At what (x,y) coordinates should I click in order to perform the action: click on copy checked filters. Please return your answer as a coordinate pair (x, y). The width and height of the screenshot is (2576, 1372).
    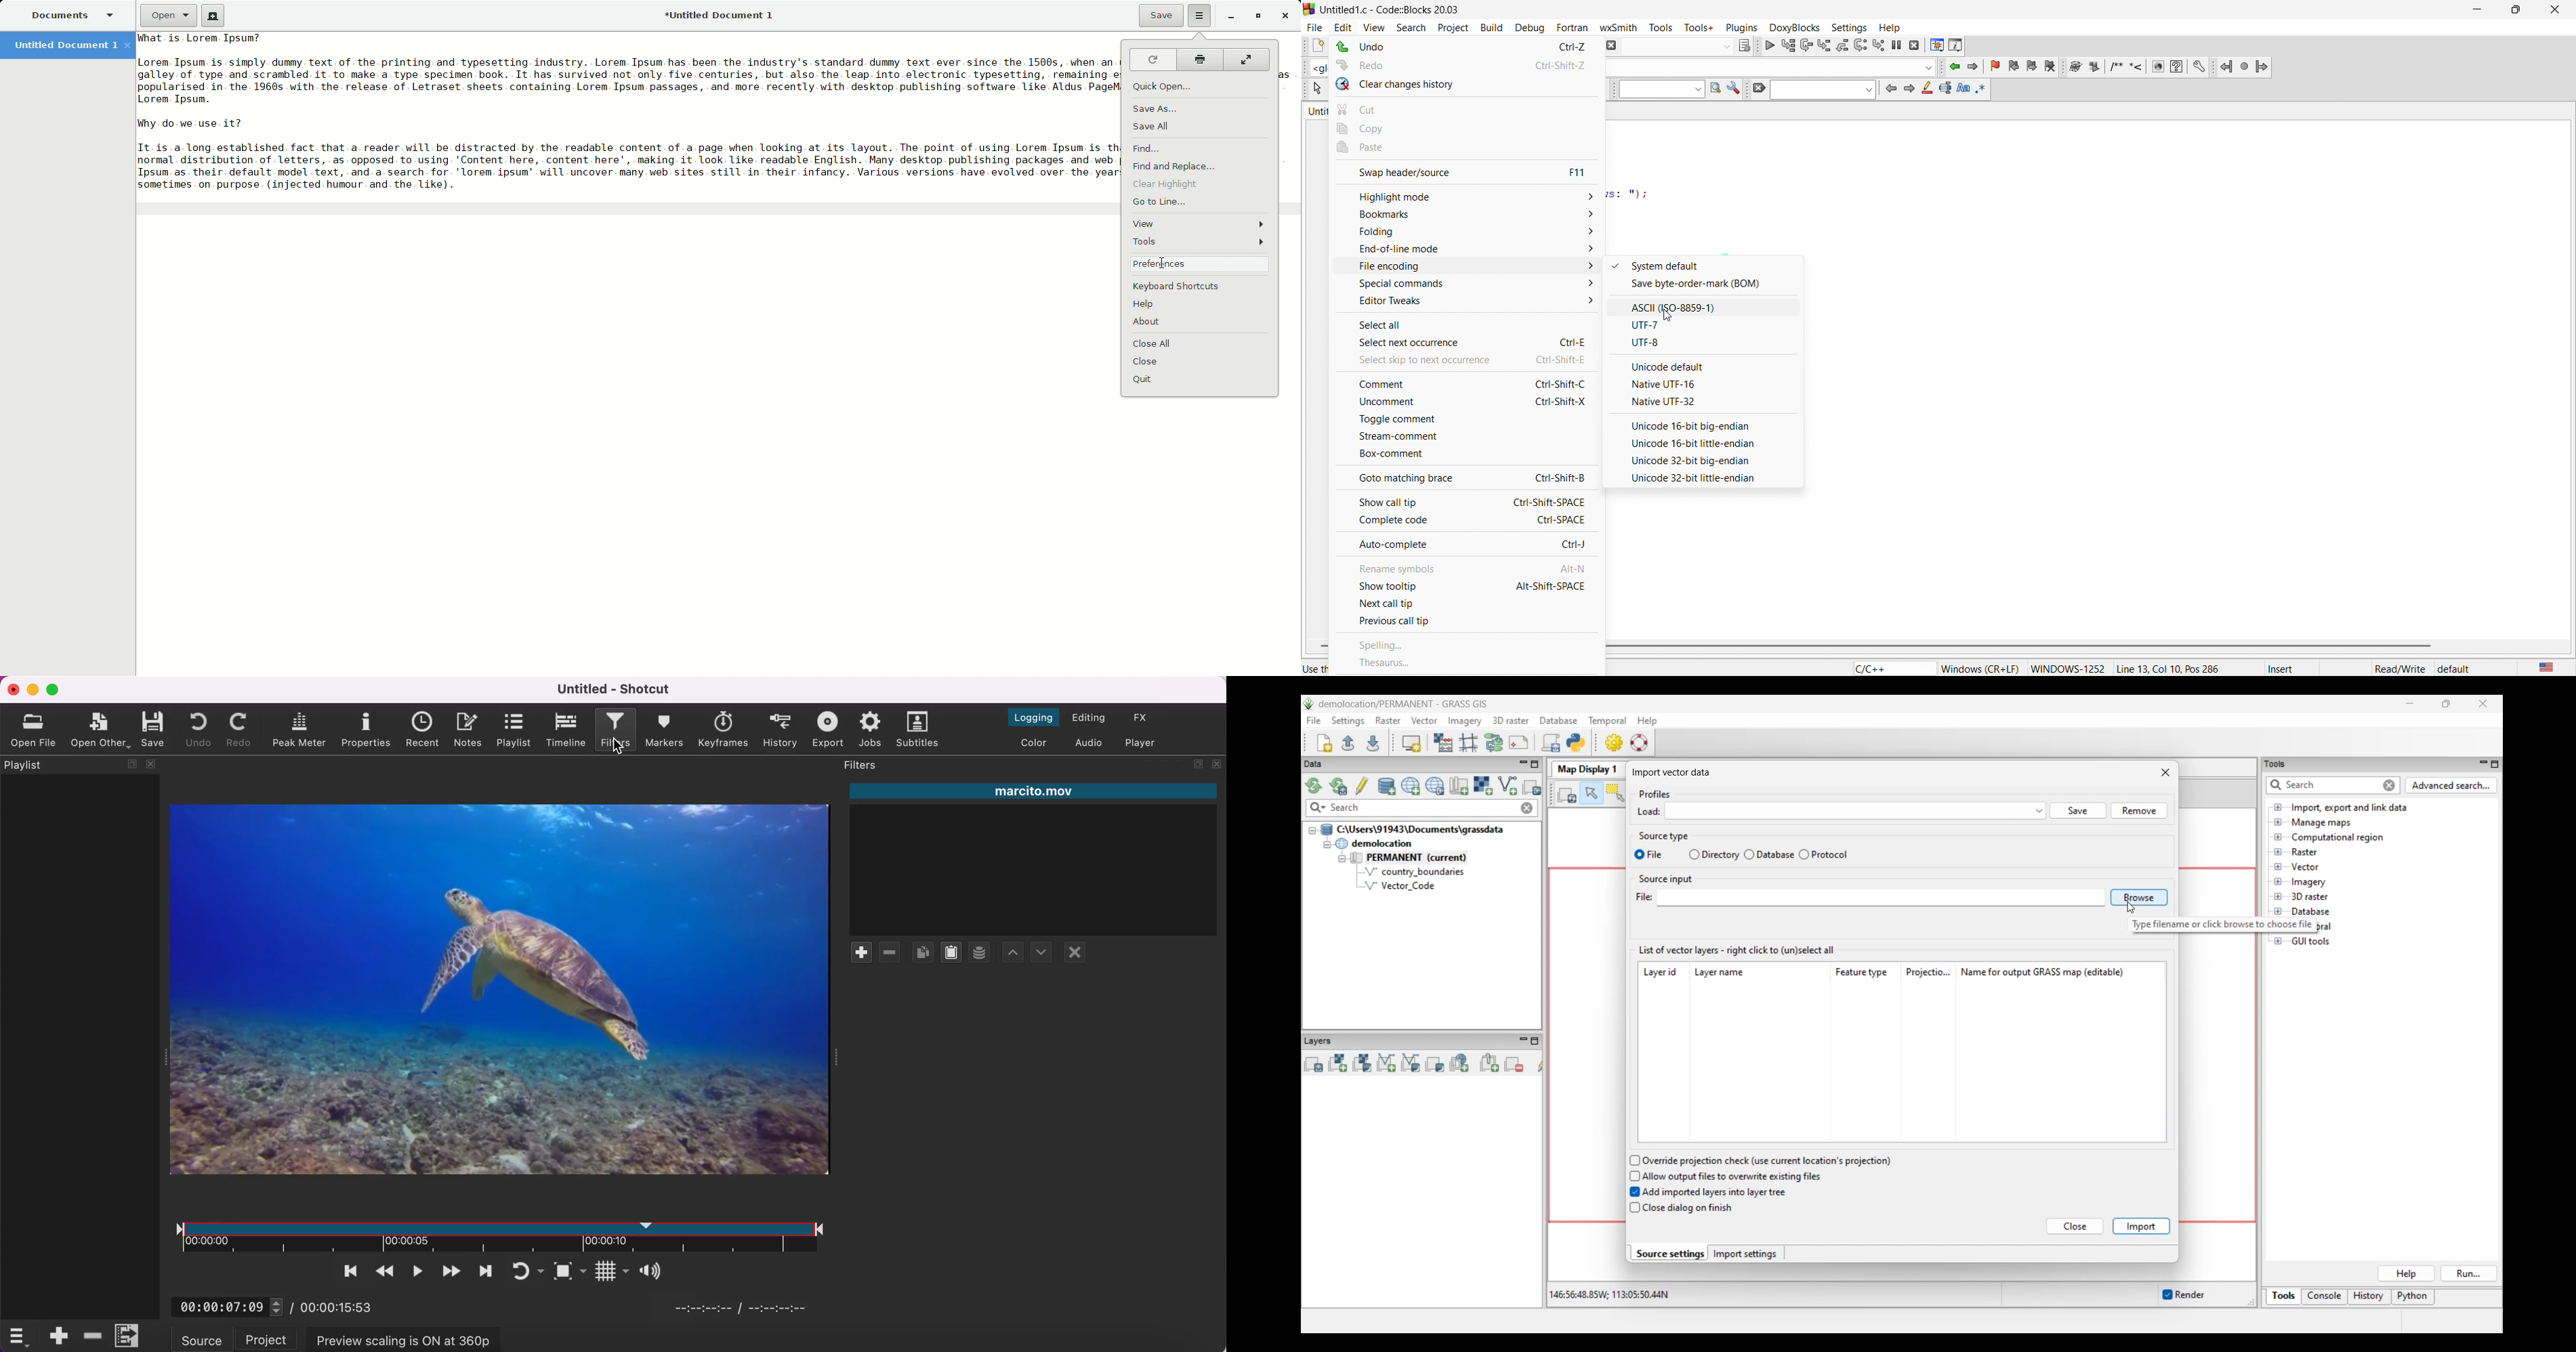
    Looking at the image, I should click on (923, 954).